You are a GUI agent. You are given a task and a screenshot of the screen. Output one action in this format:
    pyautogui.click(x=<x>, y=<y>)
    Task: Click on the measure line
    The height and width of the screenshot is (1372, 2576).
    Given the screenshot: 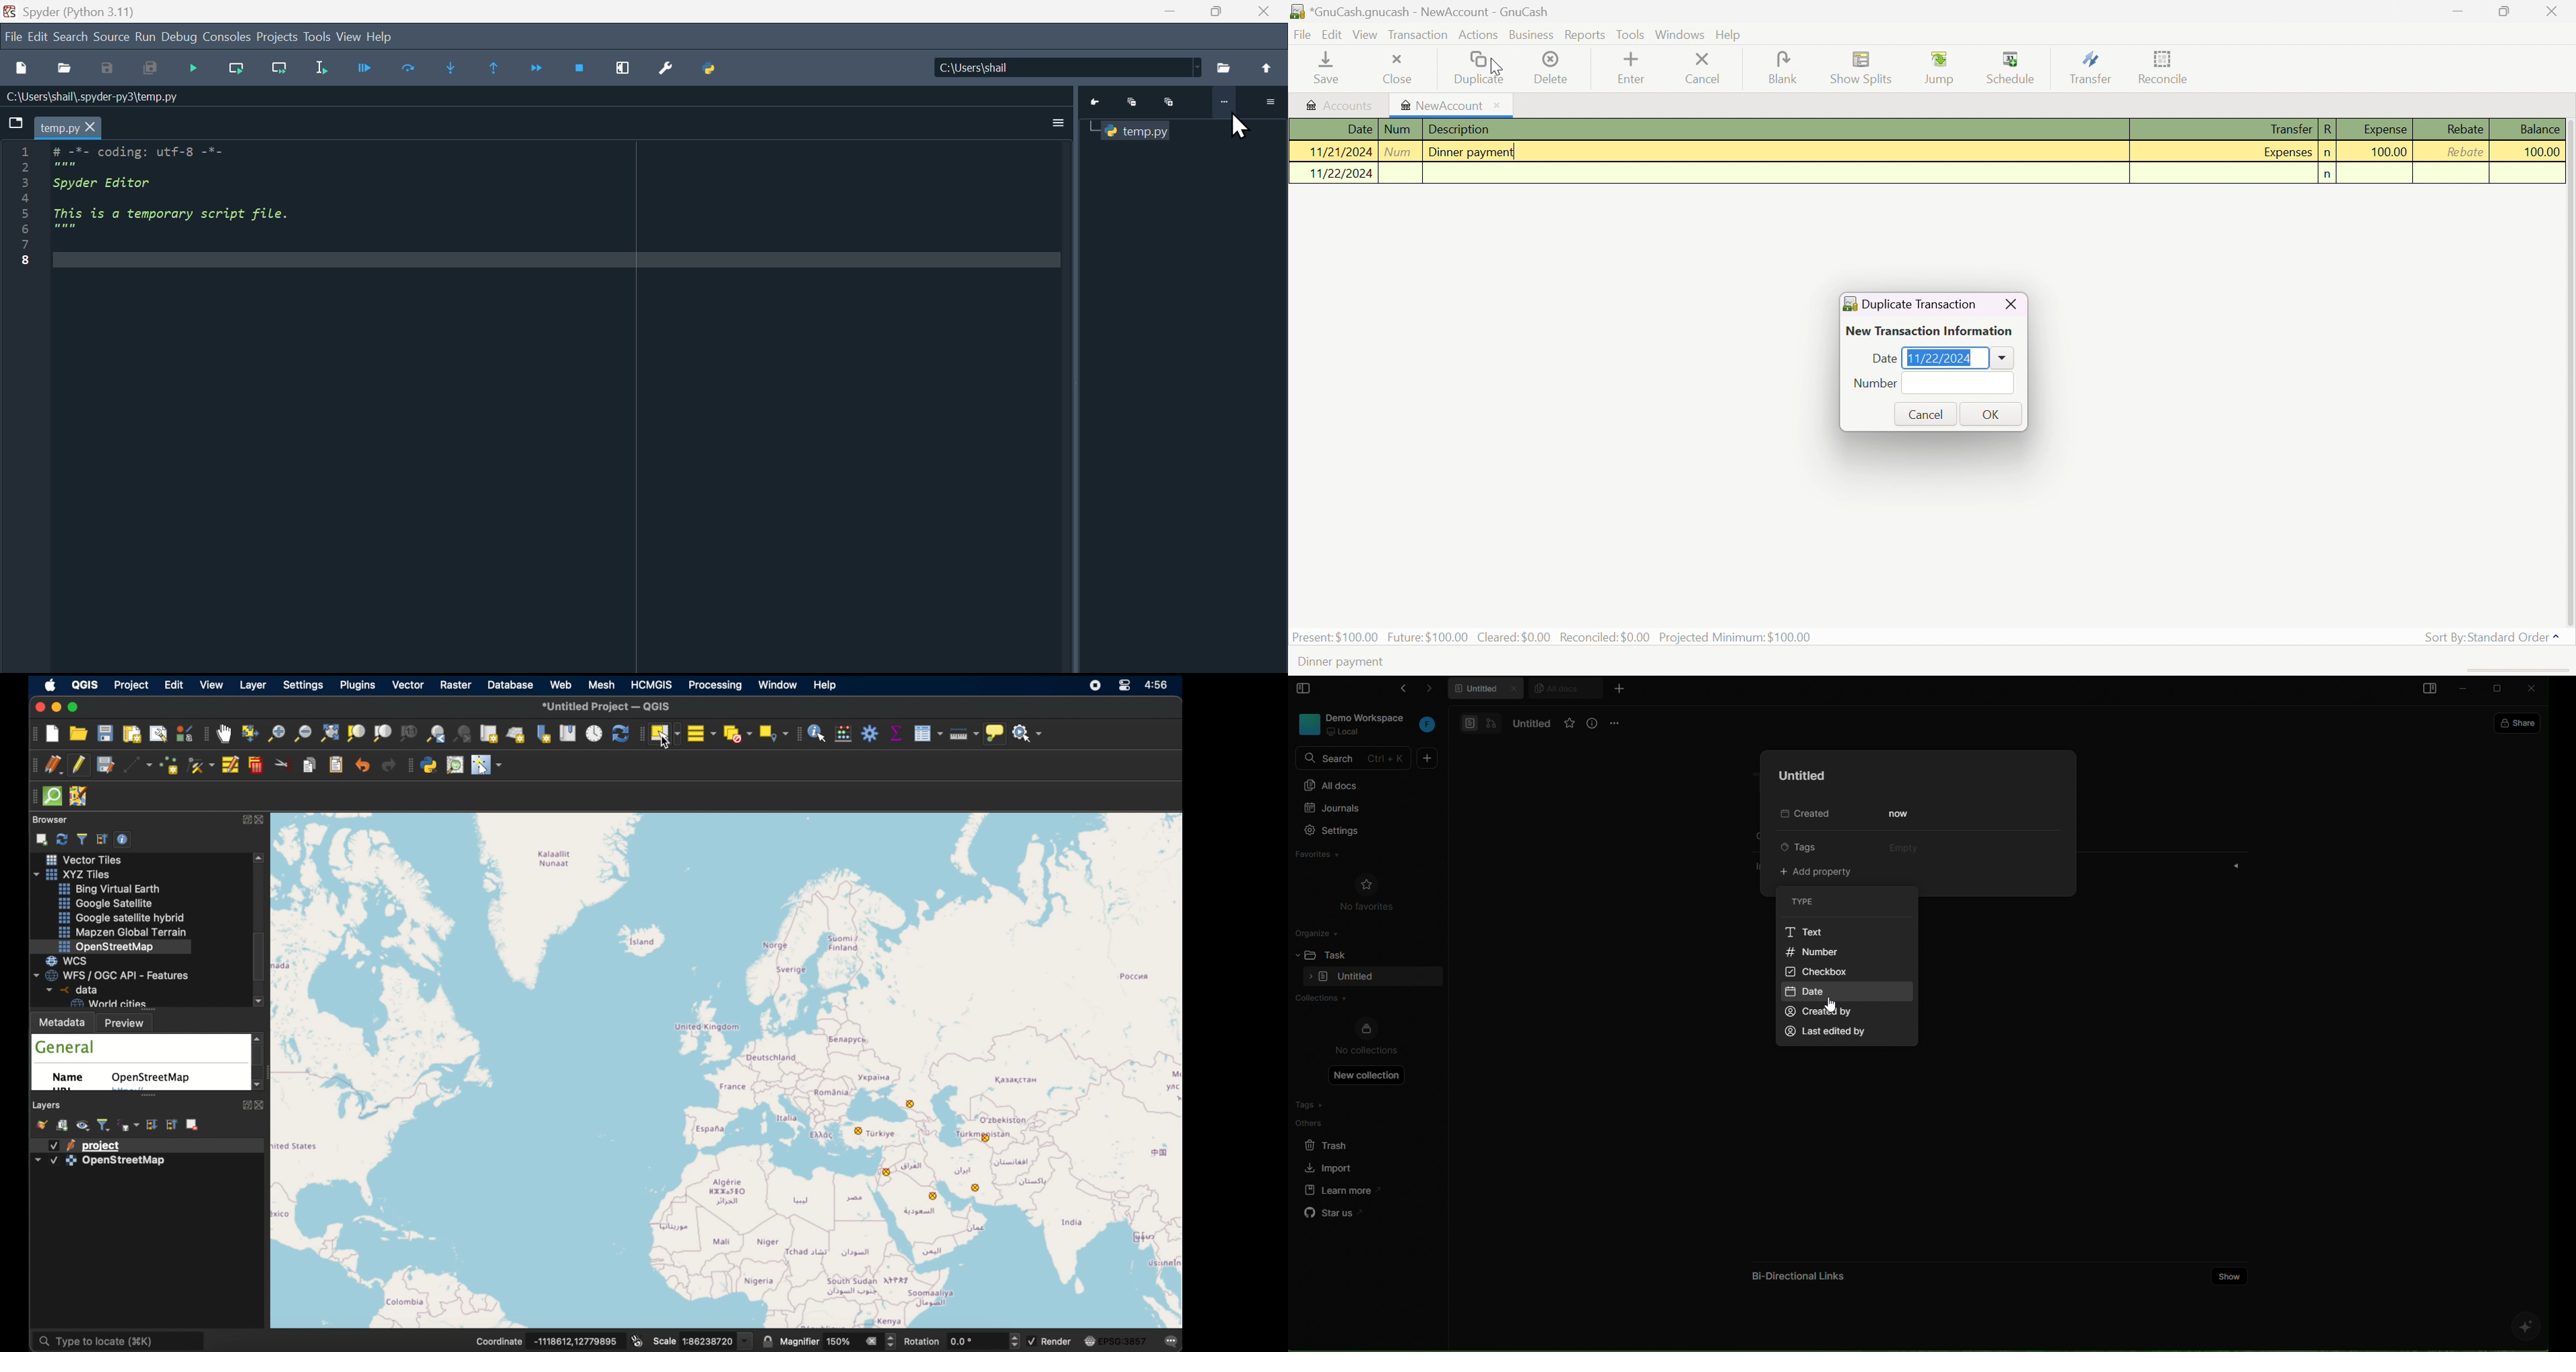 What is the action you would take?
    pyautogui.click(x=961, y=733)
    